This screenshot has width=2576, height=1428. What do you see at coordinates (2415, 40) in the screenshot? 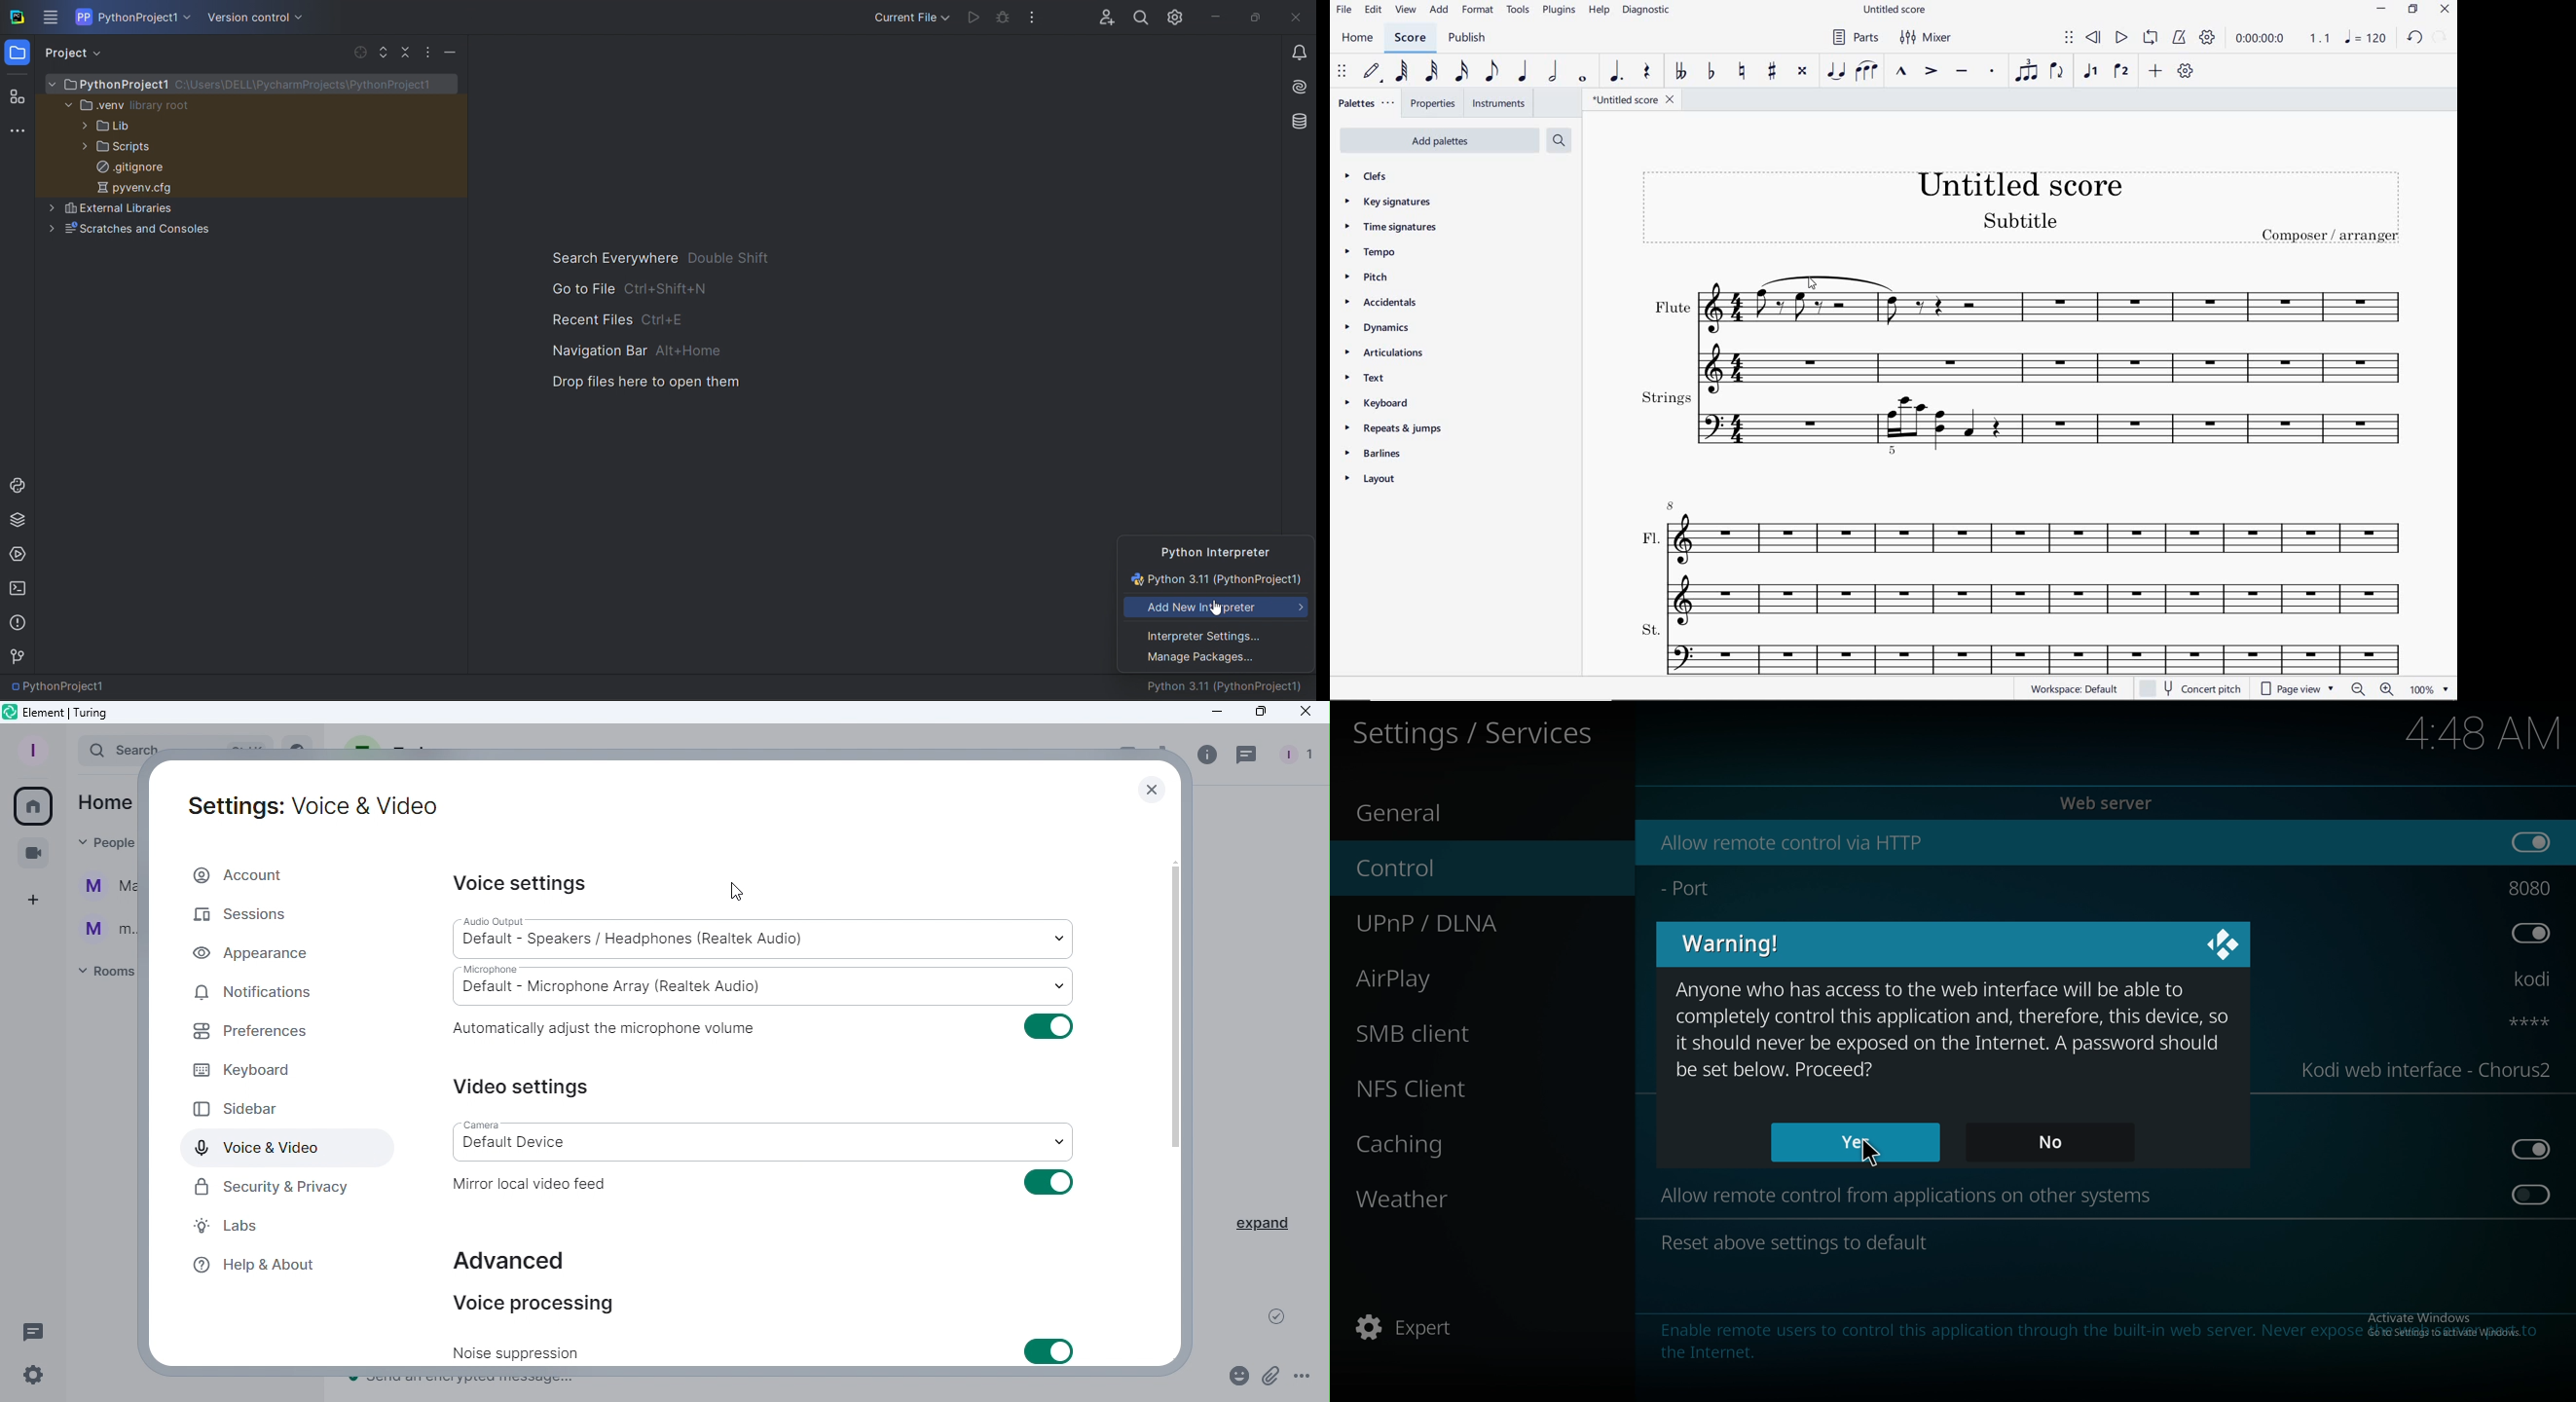
I see `undo` at bounding box center [2415, 40].